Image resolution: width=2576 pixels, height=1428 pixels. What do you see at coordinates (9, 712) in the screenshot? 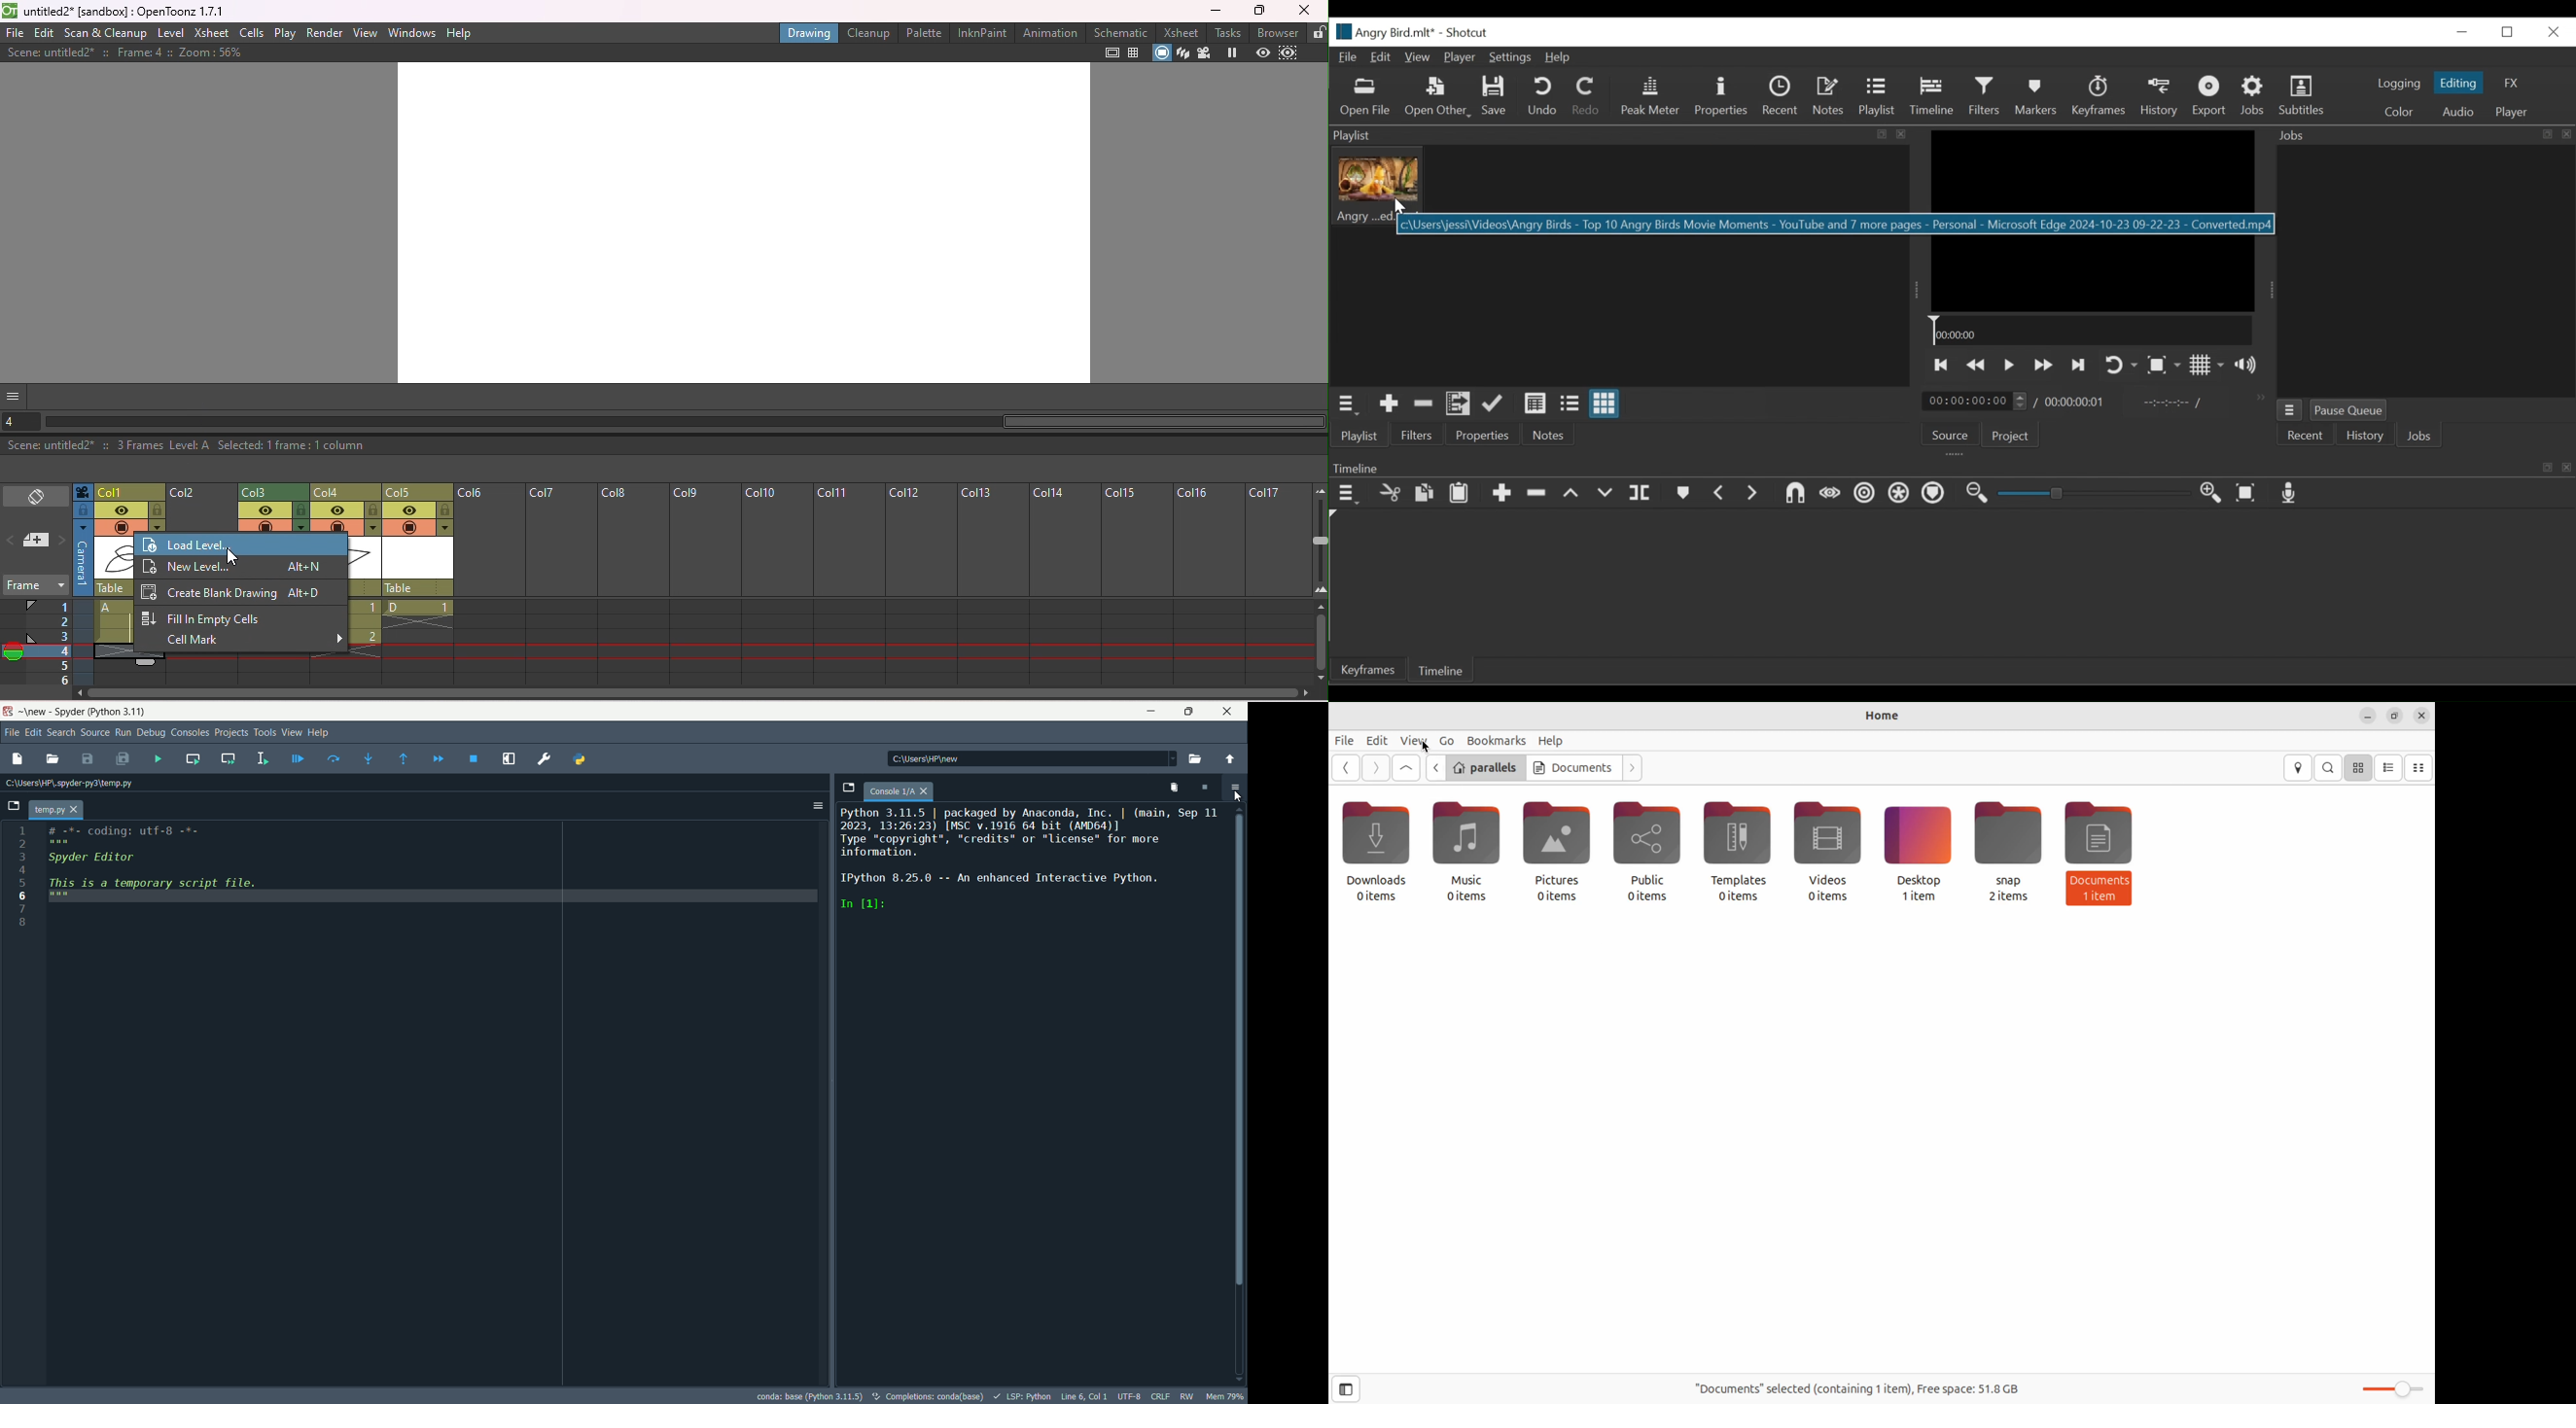
I see `Spyder Desktop Icon` at bounding box center [9, 712].